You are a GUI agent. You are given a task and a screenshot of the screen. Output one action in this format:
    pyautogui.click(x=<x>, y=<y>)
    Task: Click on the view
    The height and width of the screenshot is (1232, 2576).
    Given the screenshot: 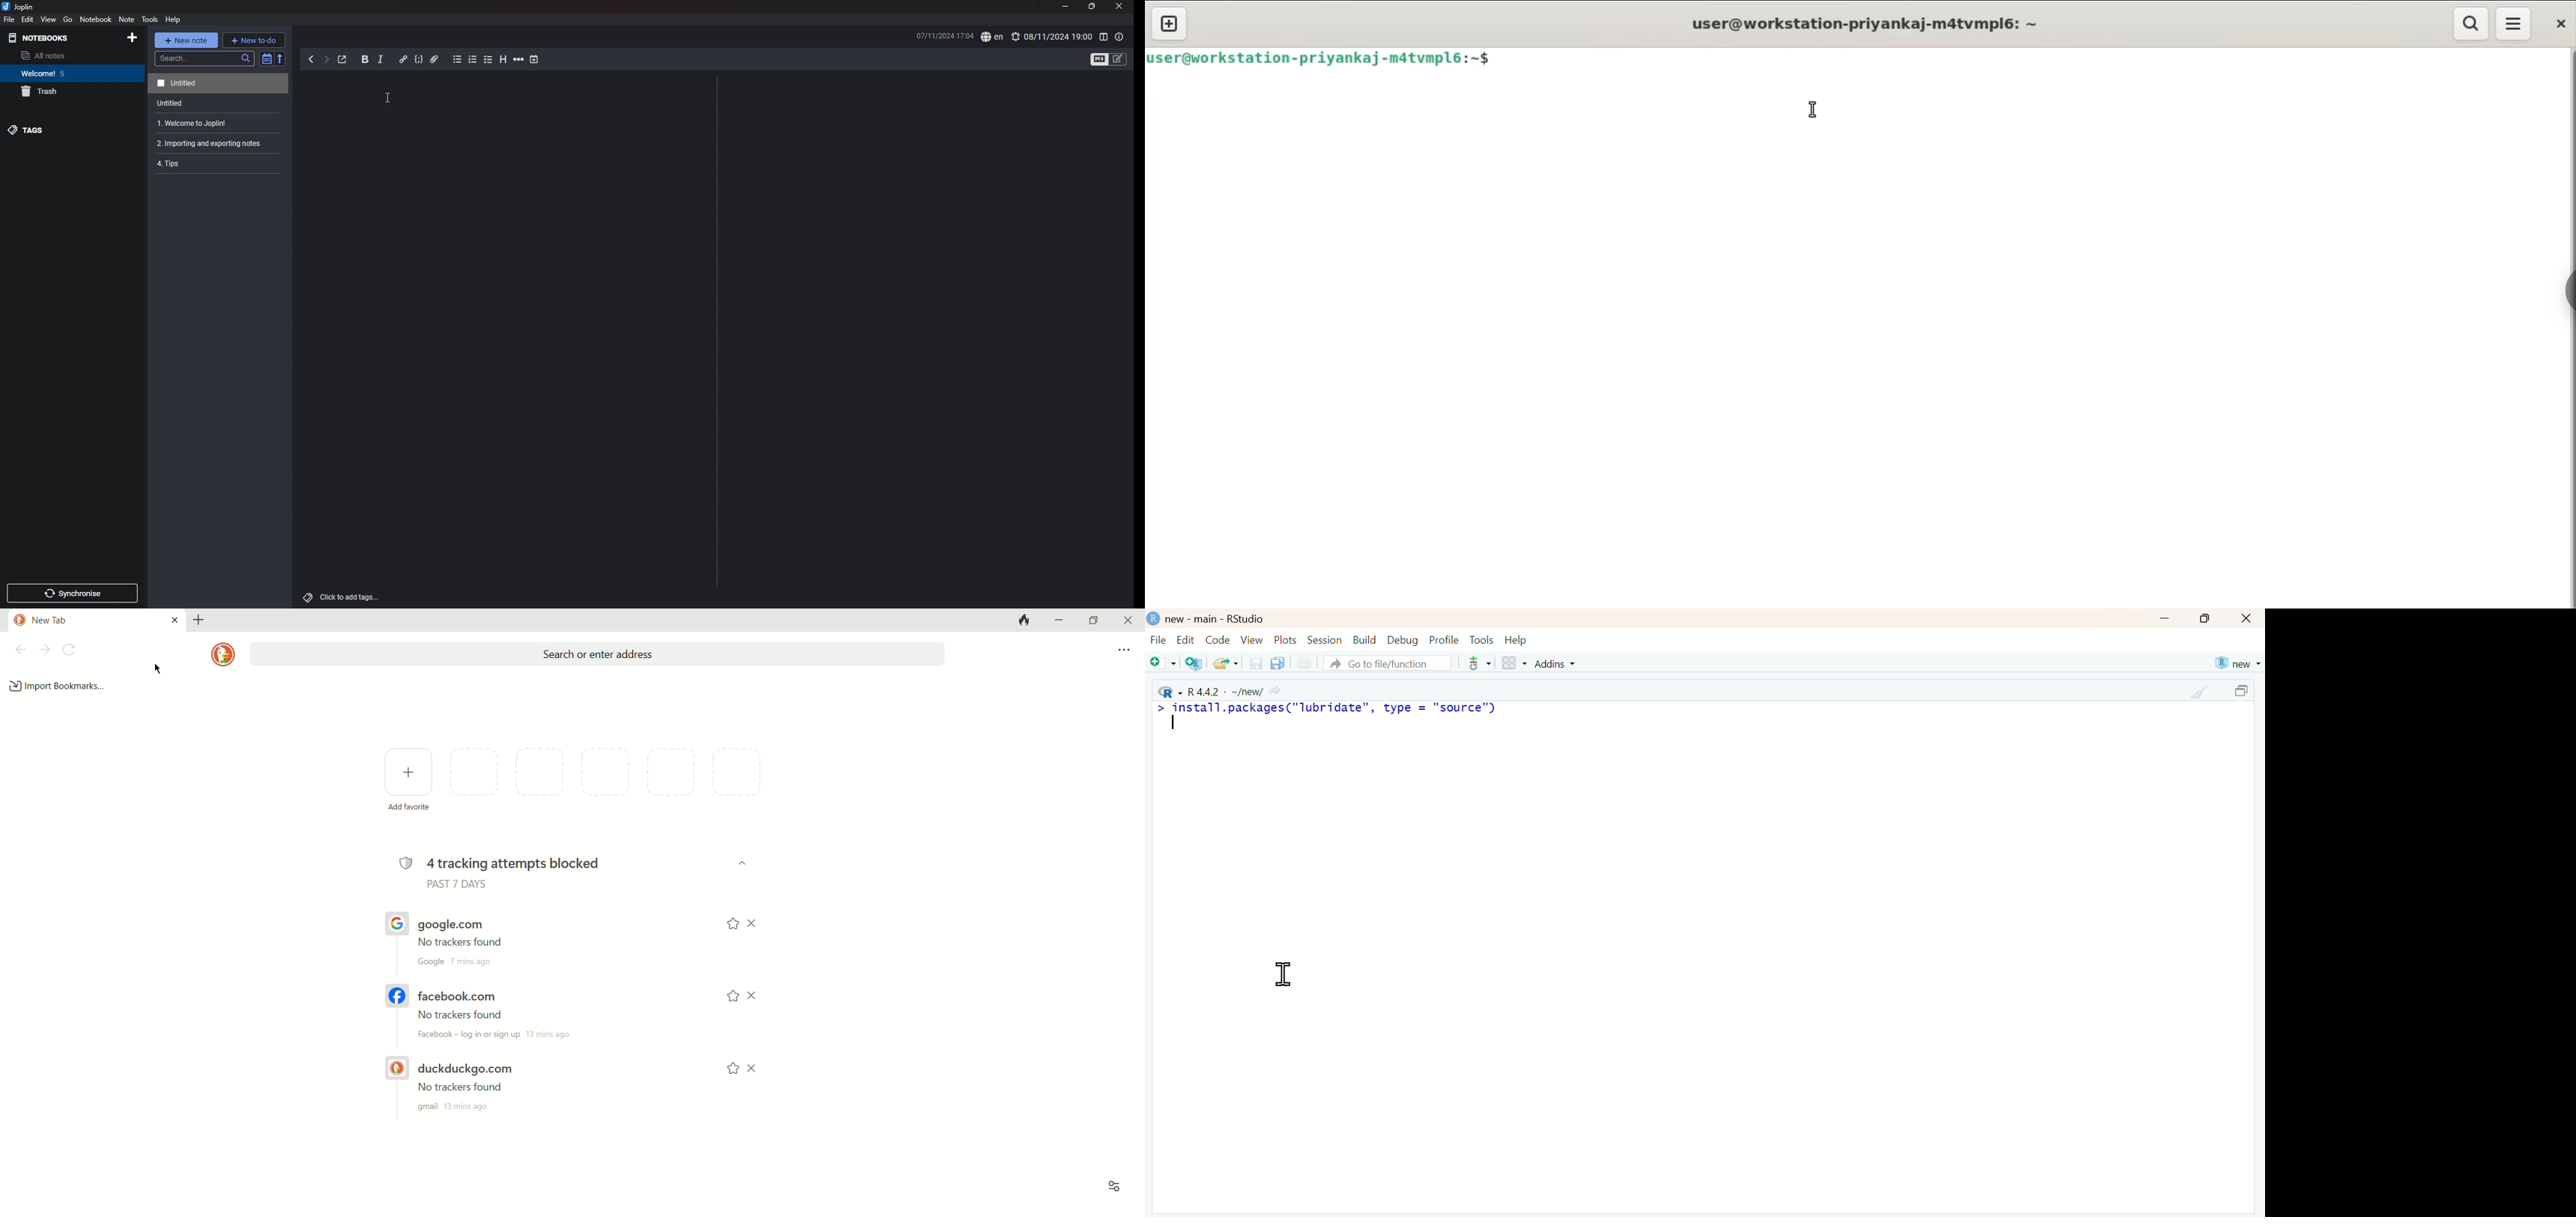 What is the action you would take?
    pyautogui.click(x=49, y=19)
    